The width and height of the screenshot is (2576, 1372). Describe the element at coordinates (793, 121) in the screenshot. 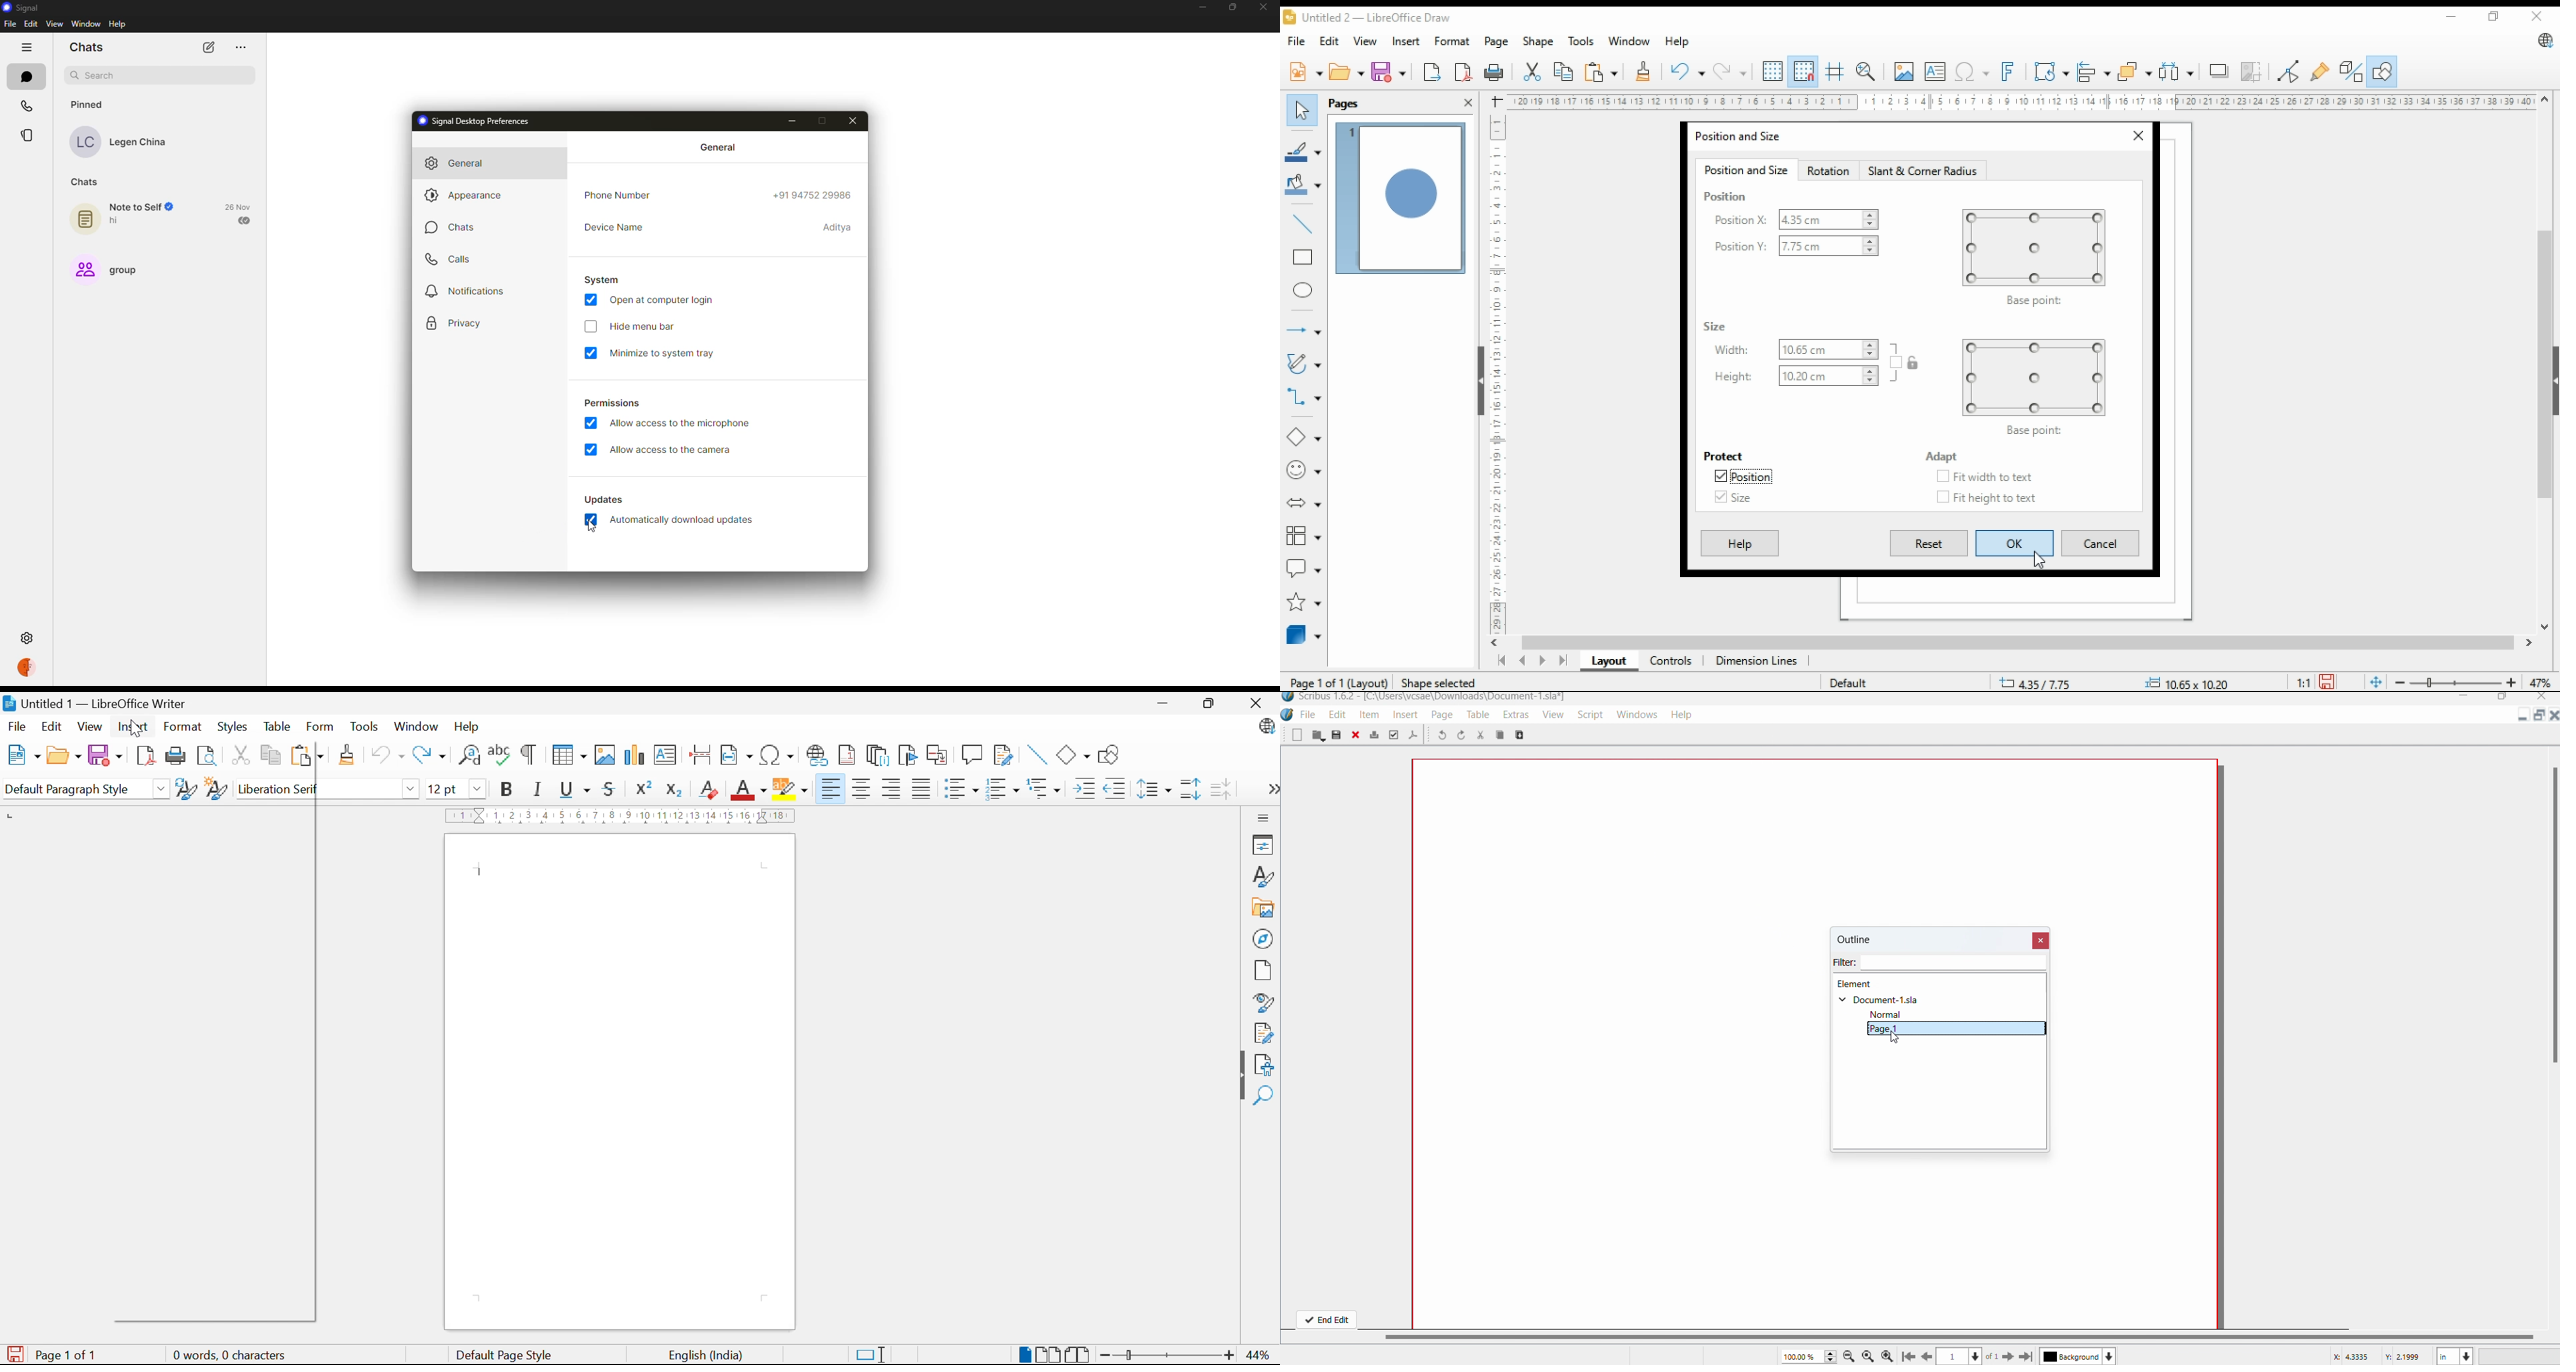

I see `minimize` at that location.